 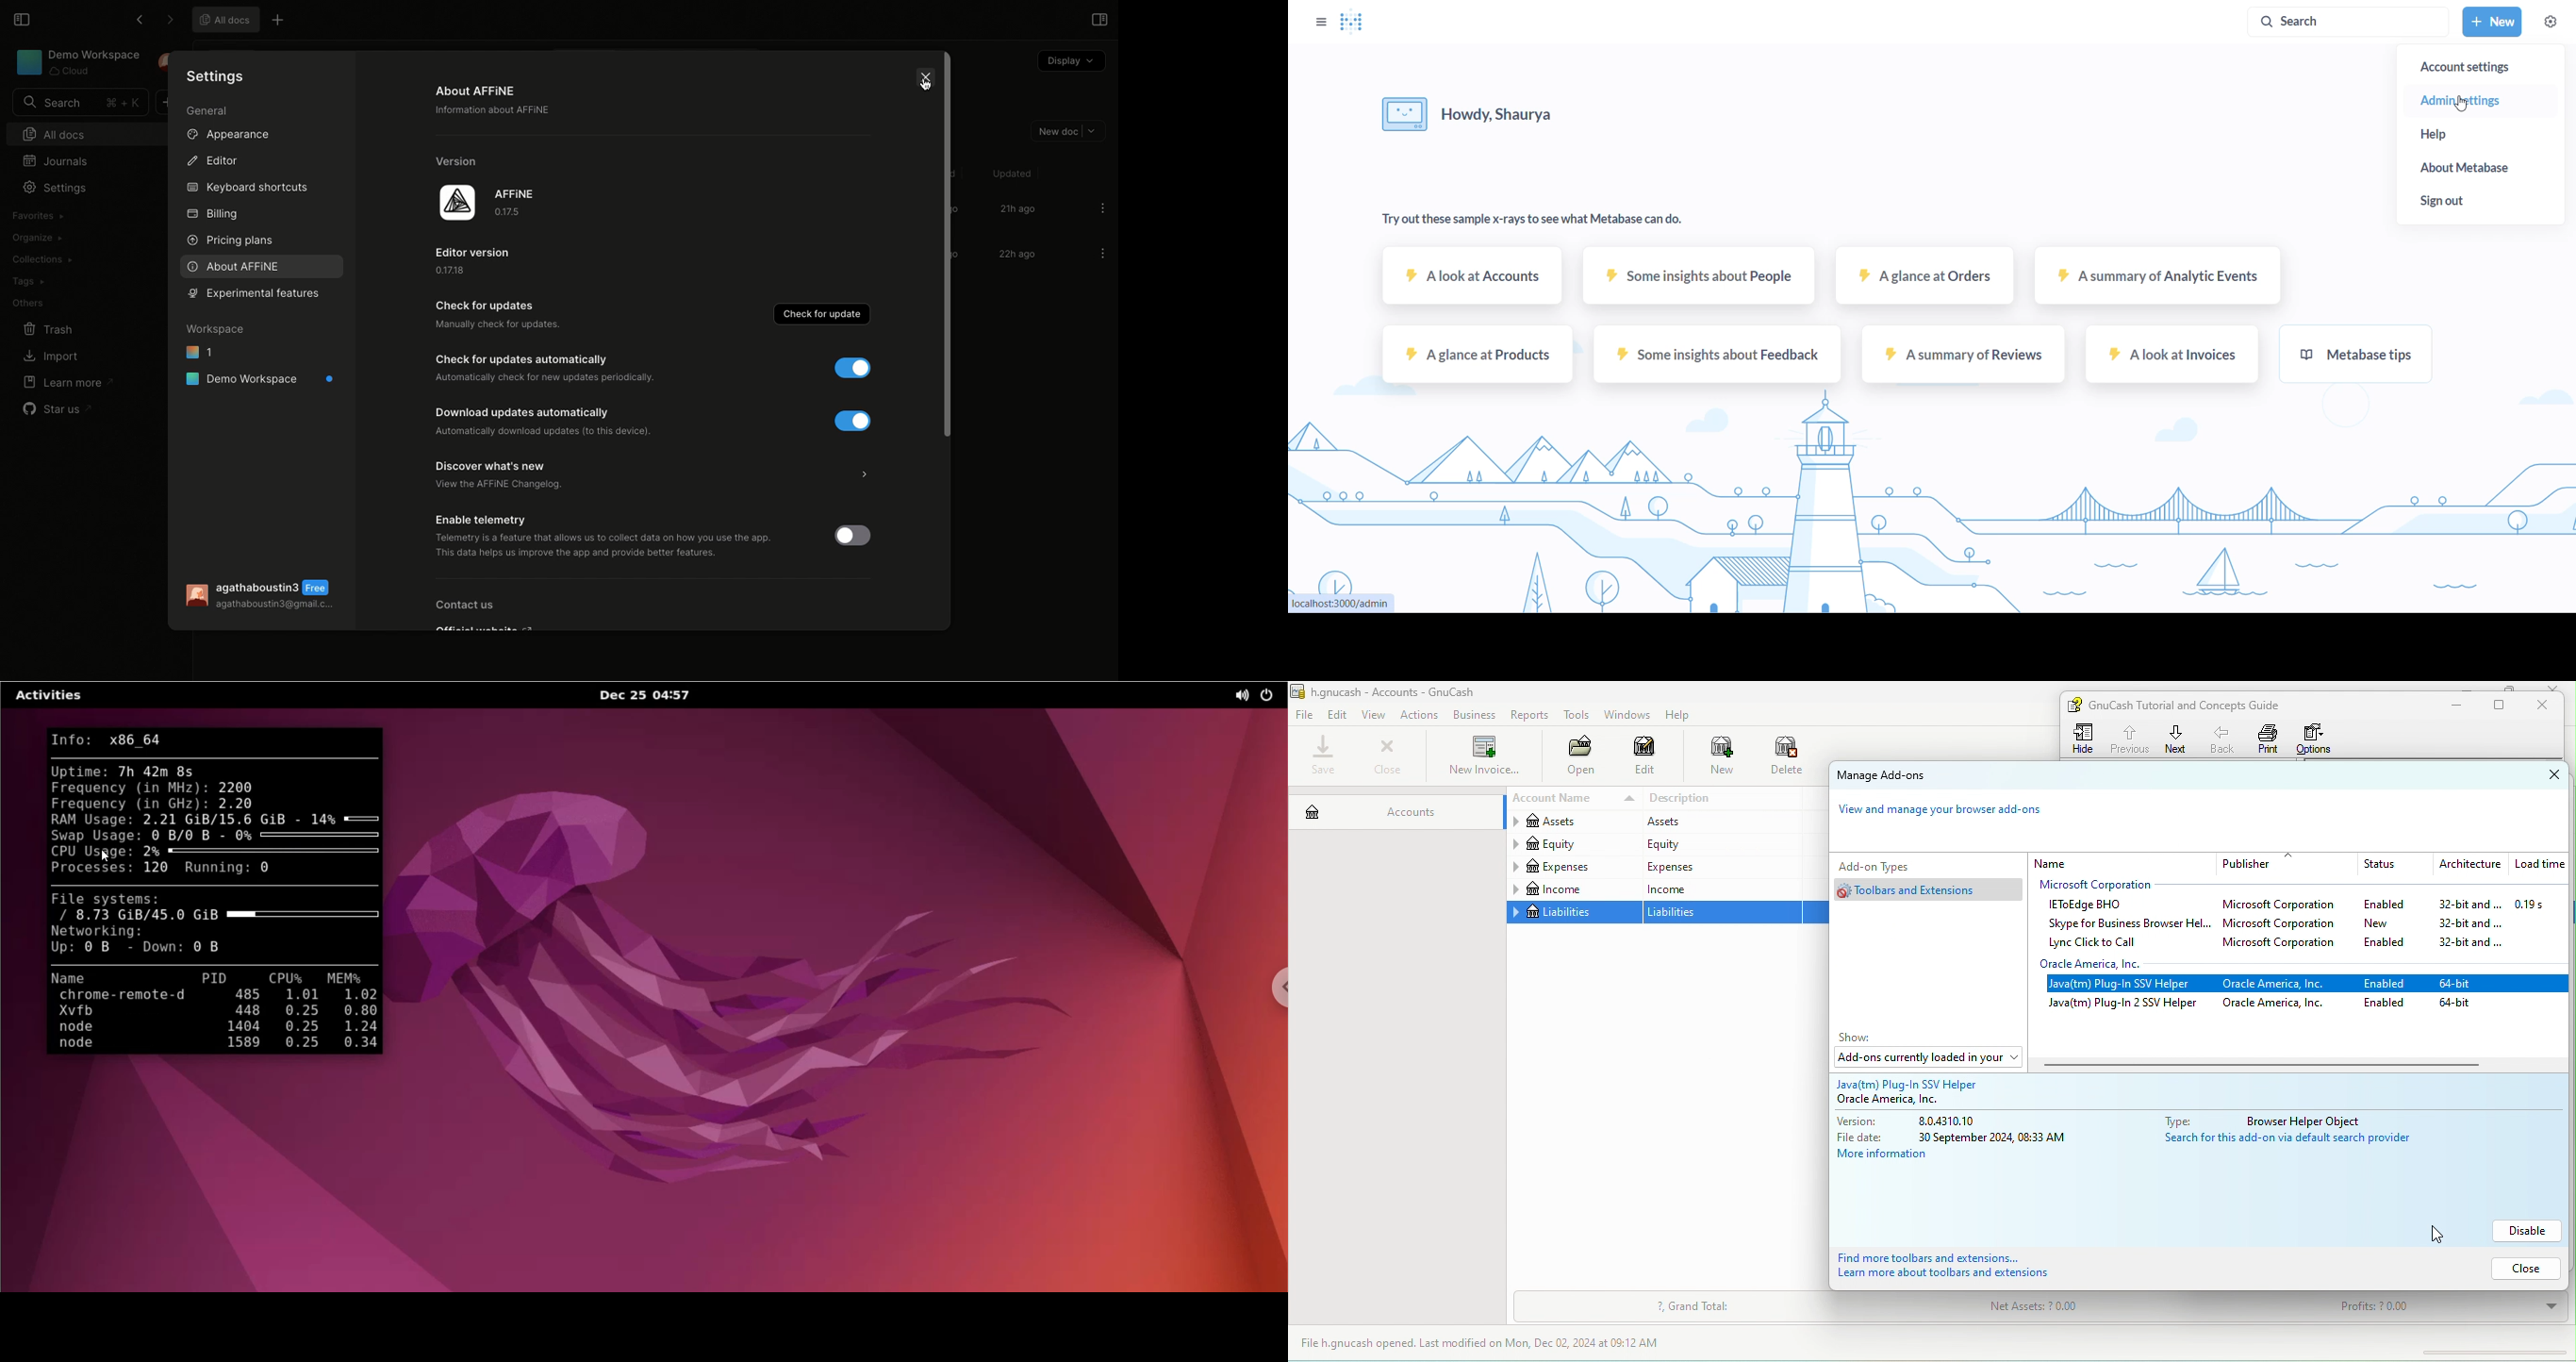 What do you see at coordinates (1571, 823) in the screenshot?
I see `assets` at bounding box center [1571, 823].